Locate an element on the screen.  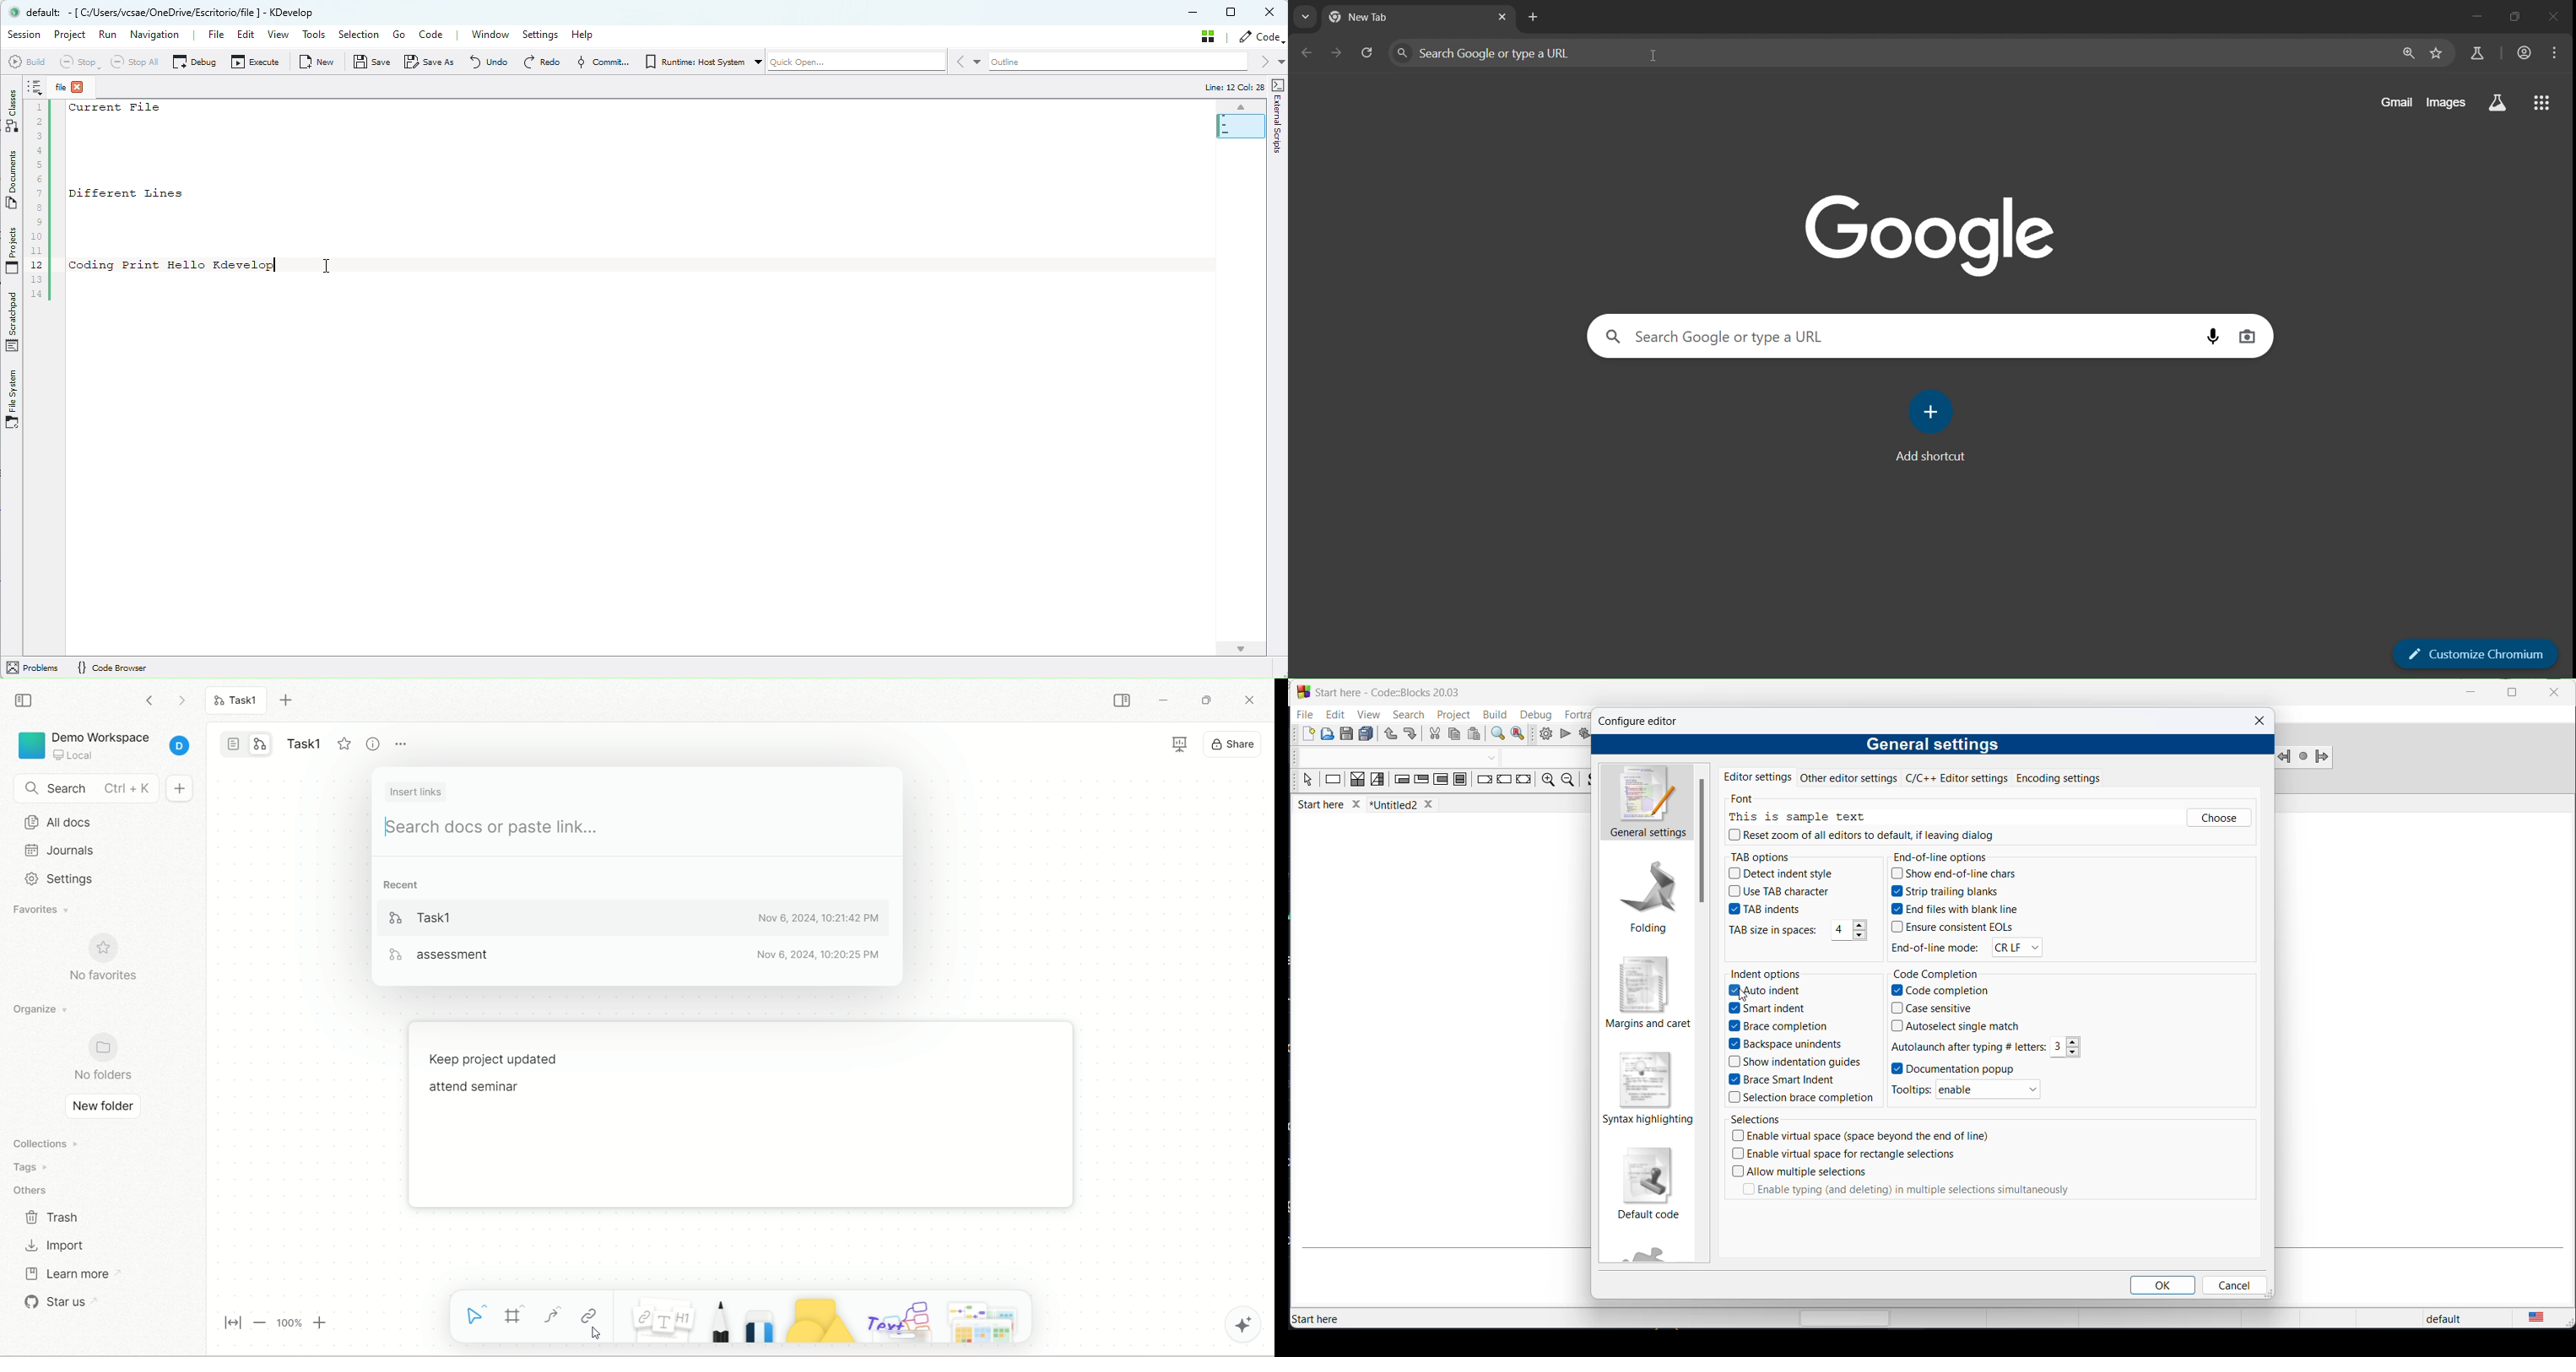
more options is located at coordinates (404, 747).